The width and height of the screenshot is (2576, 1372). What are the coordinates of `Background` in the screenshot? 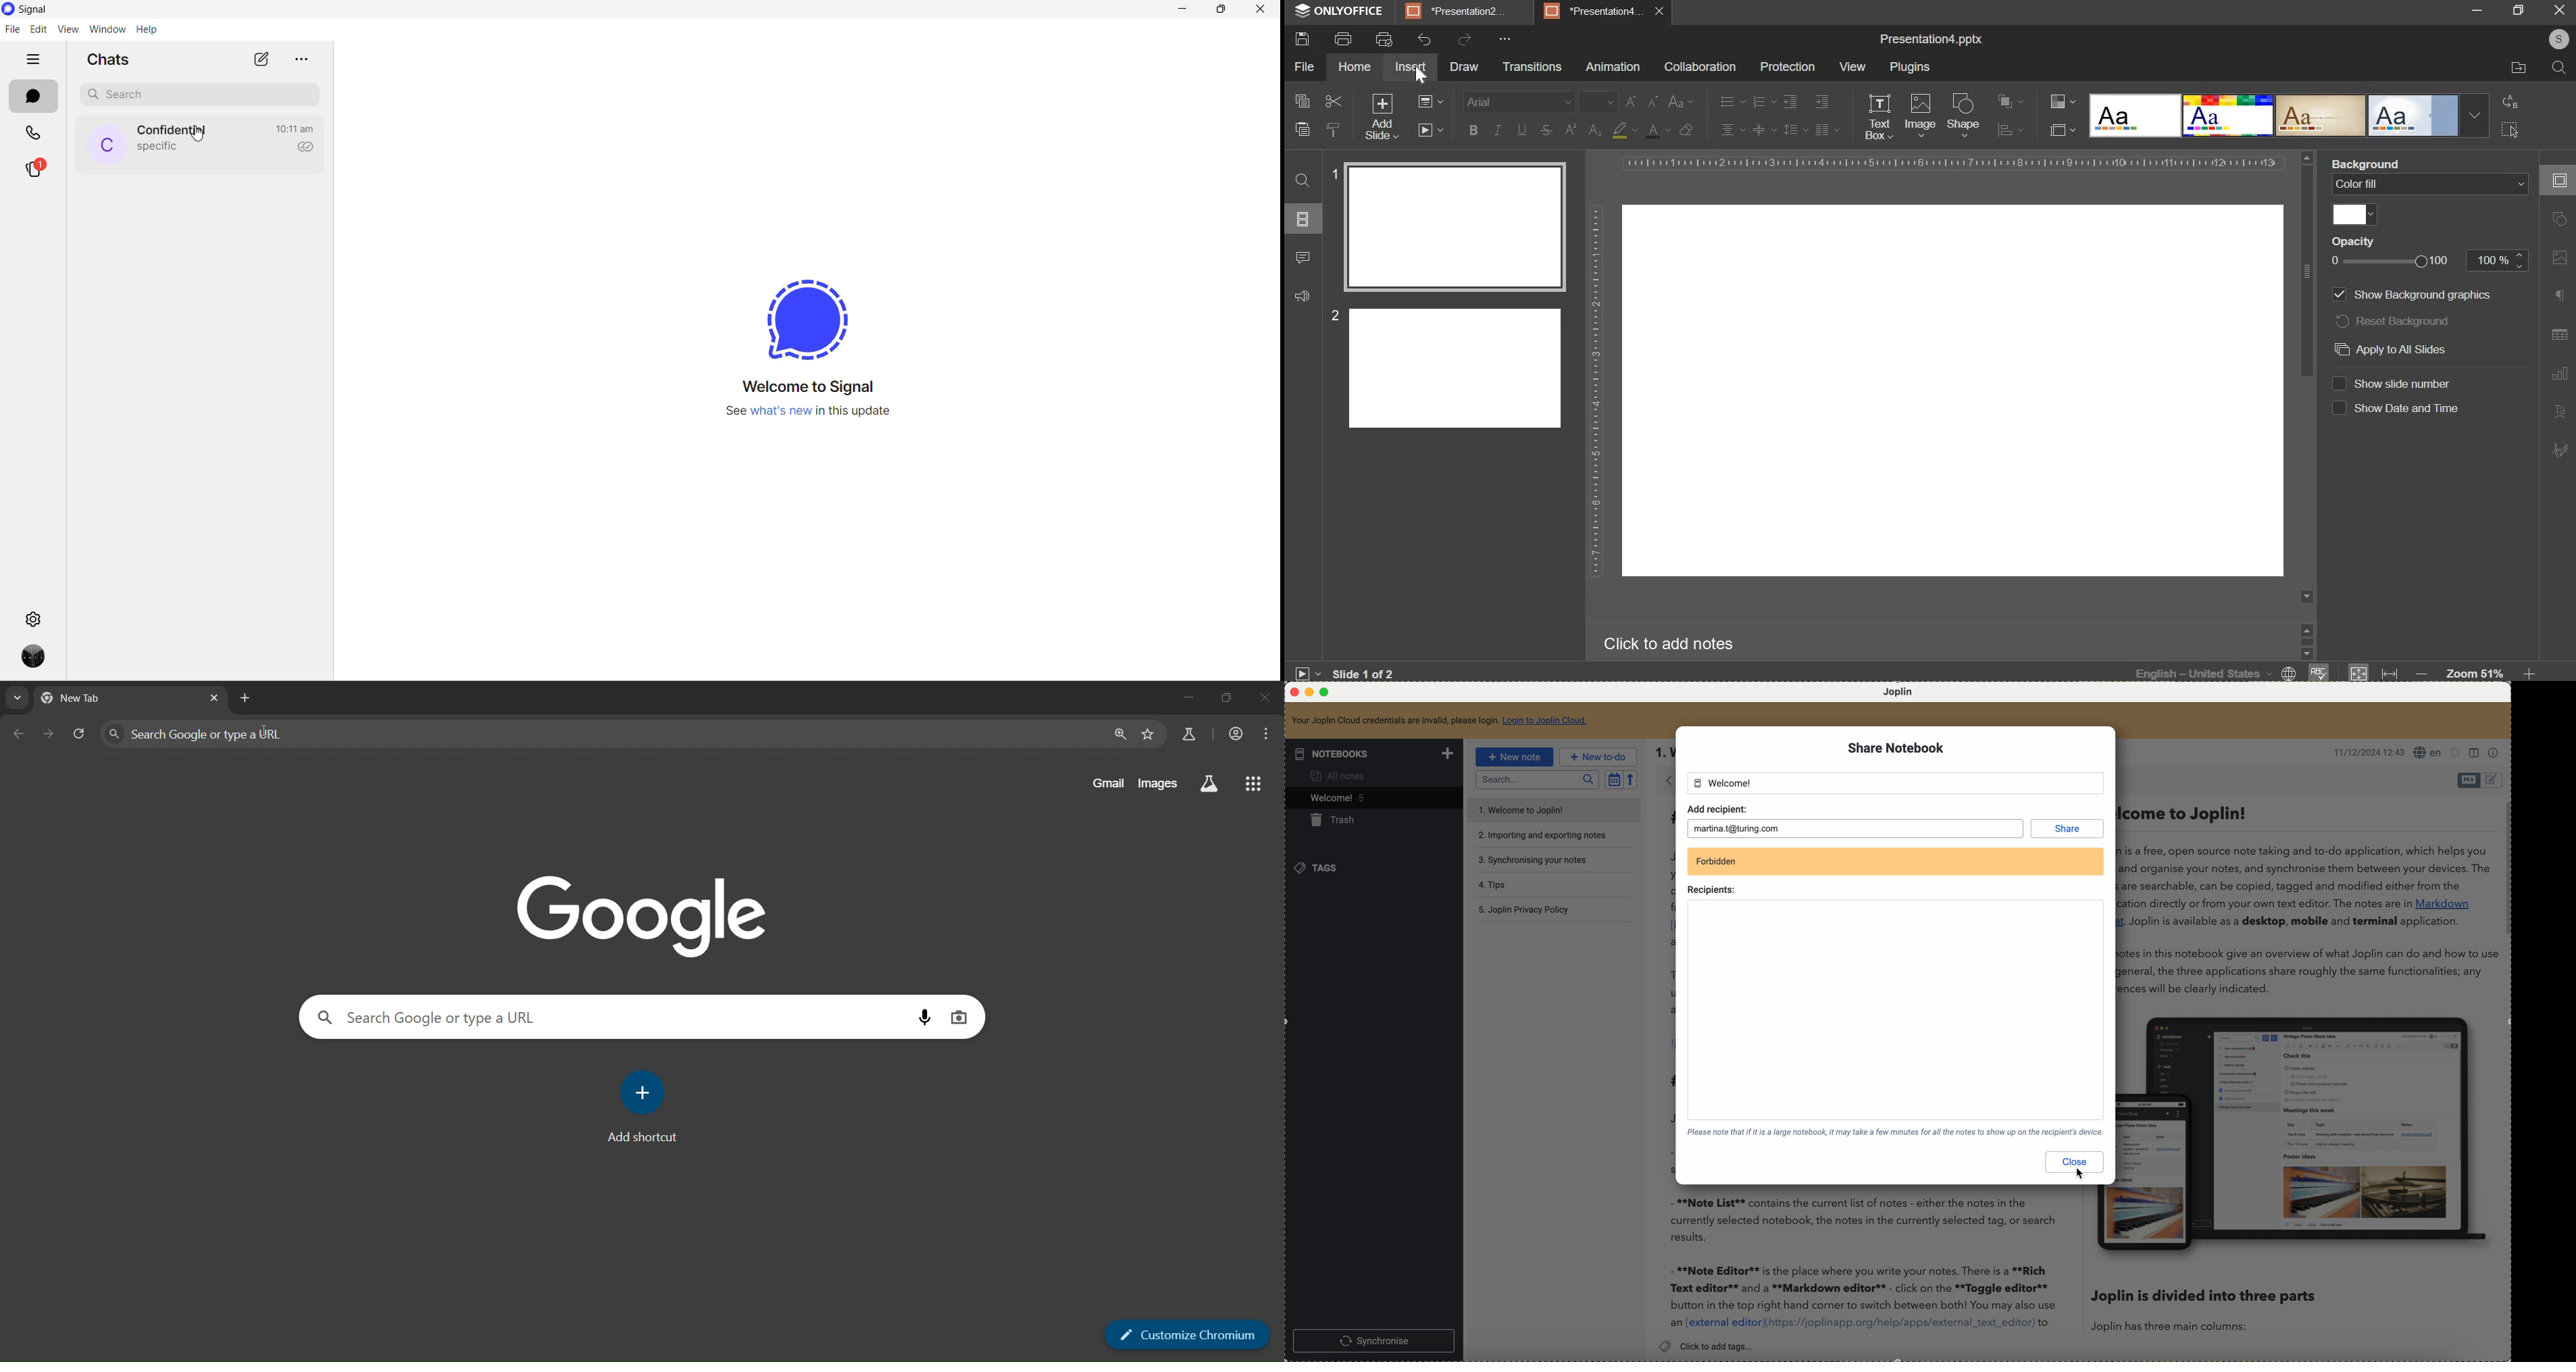 It's located at (2379, 163).